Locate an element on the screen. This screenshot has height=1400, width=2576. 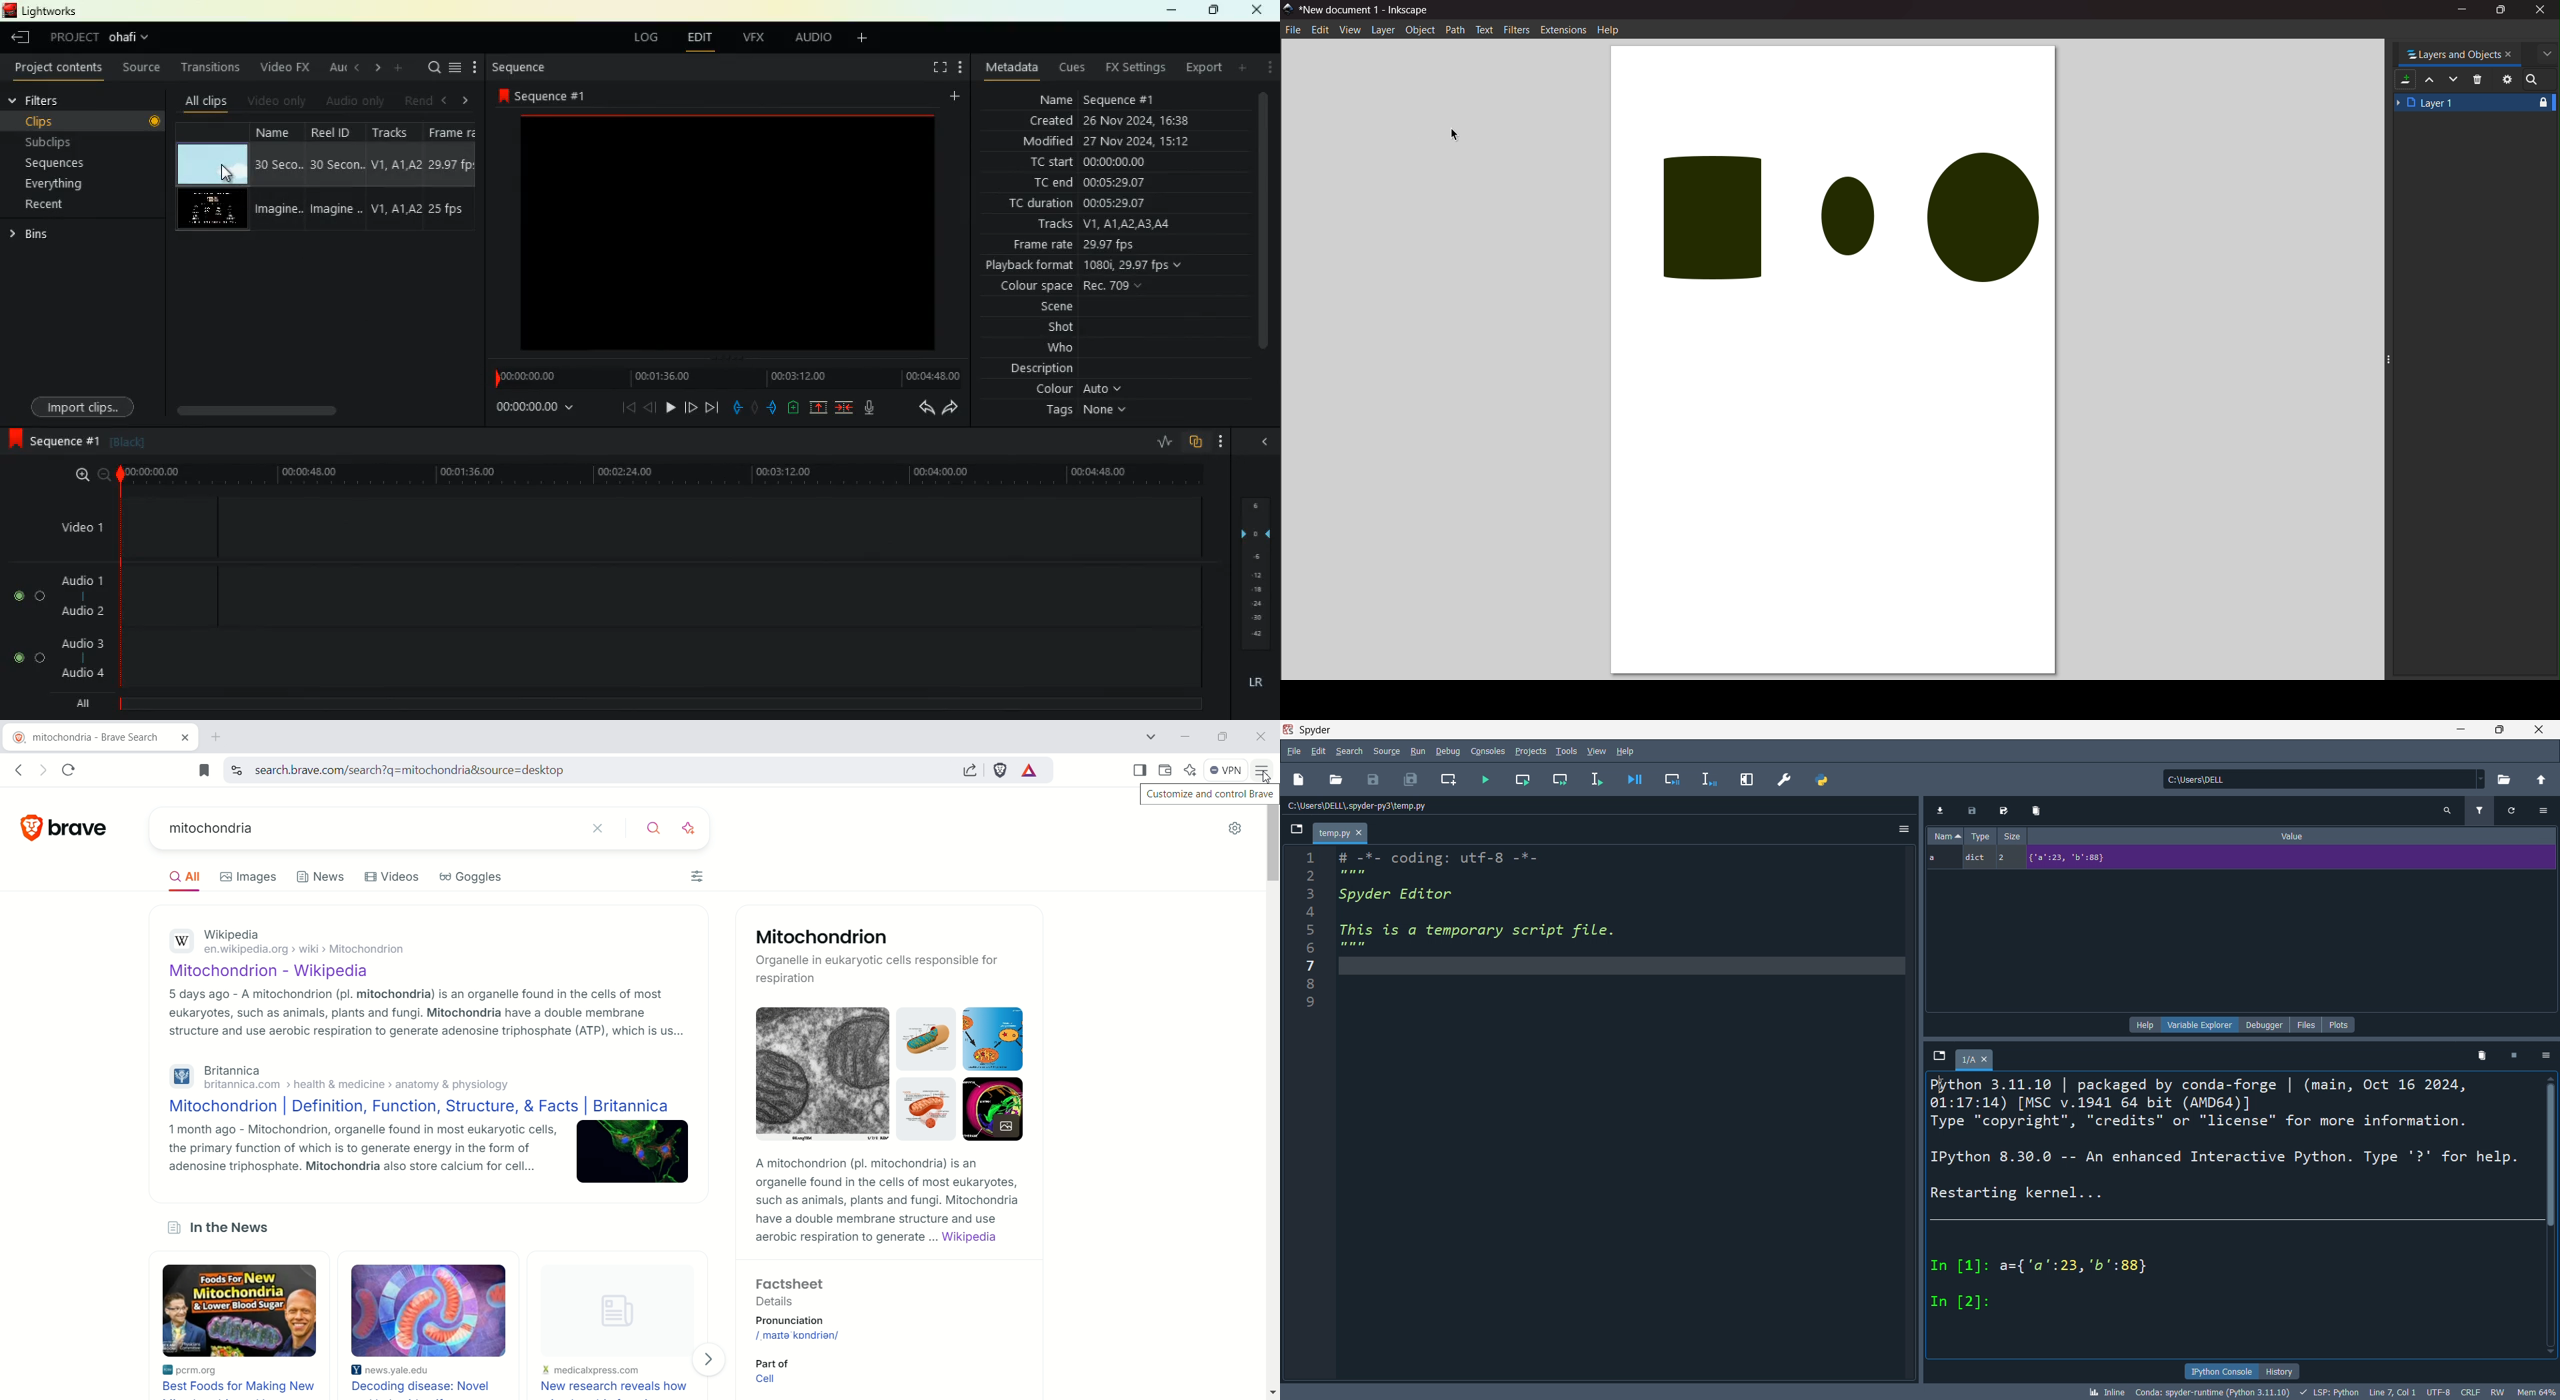
close is located at coordinates (2537, 731).